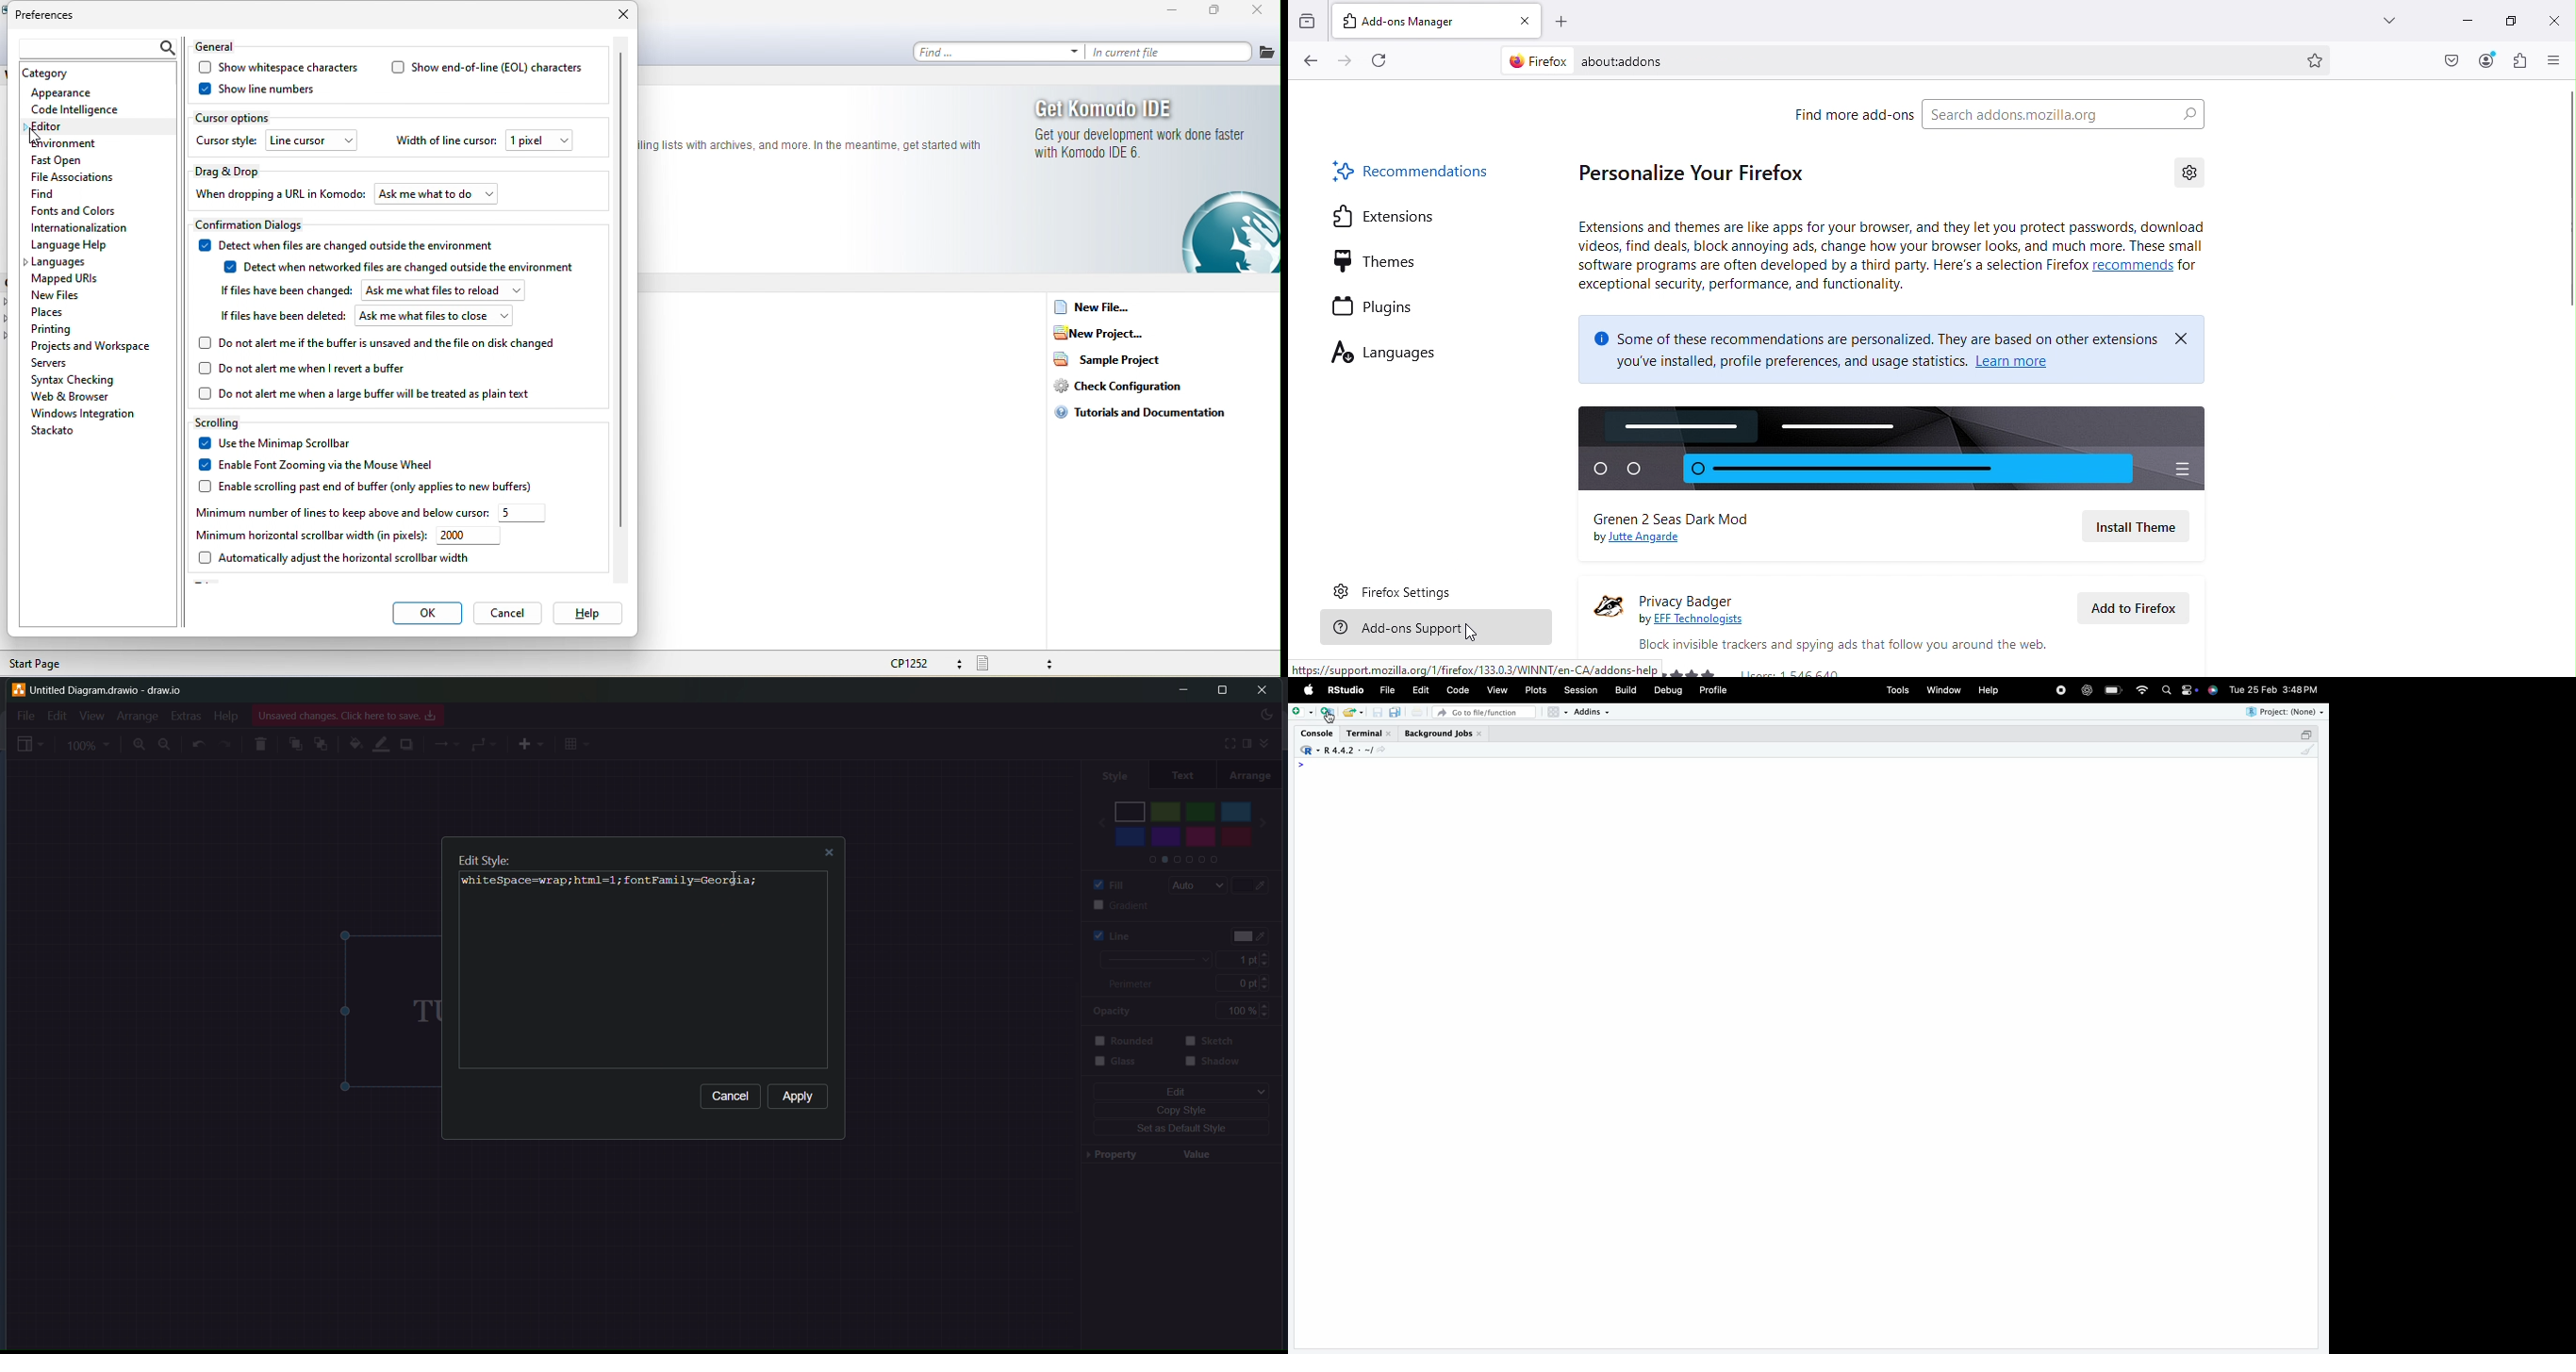  Describe the element at coordinates (2189, 690) in the screenshot. I see `settings` at that location.